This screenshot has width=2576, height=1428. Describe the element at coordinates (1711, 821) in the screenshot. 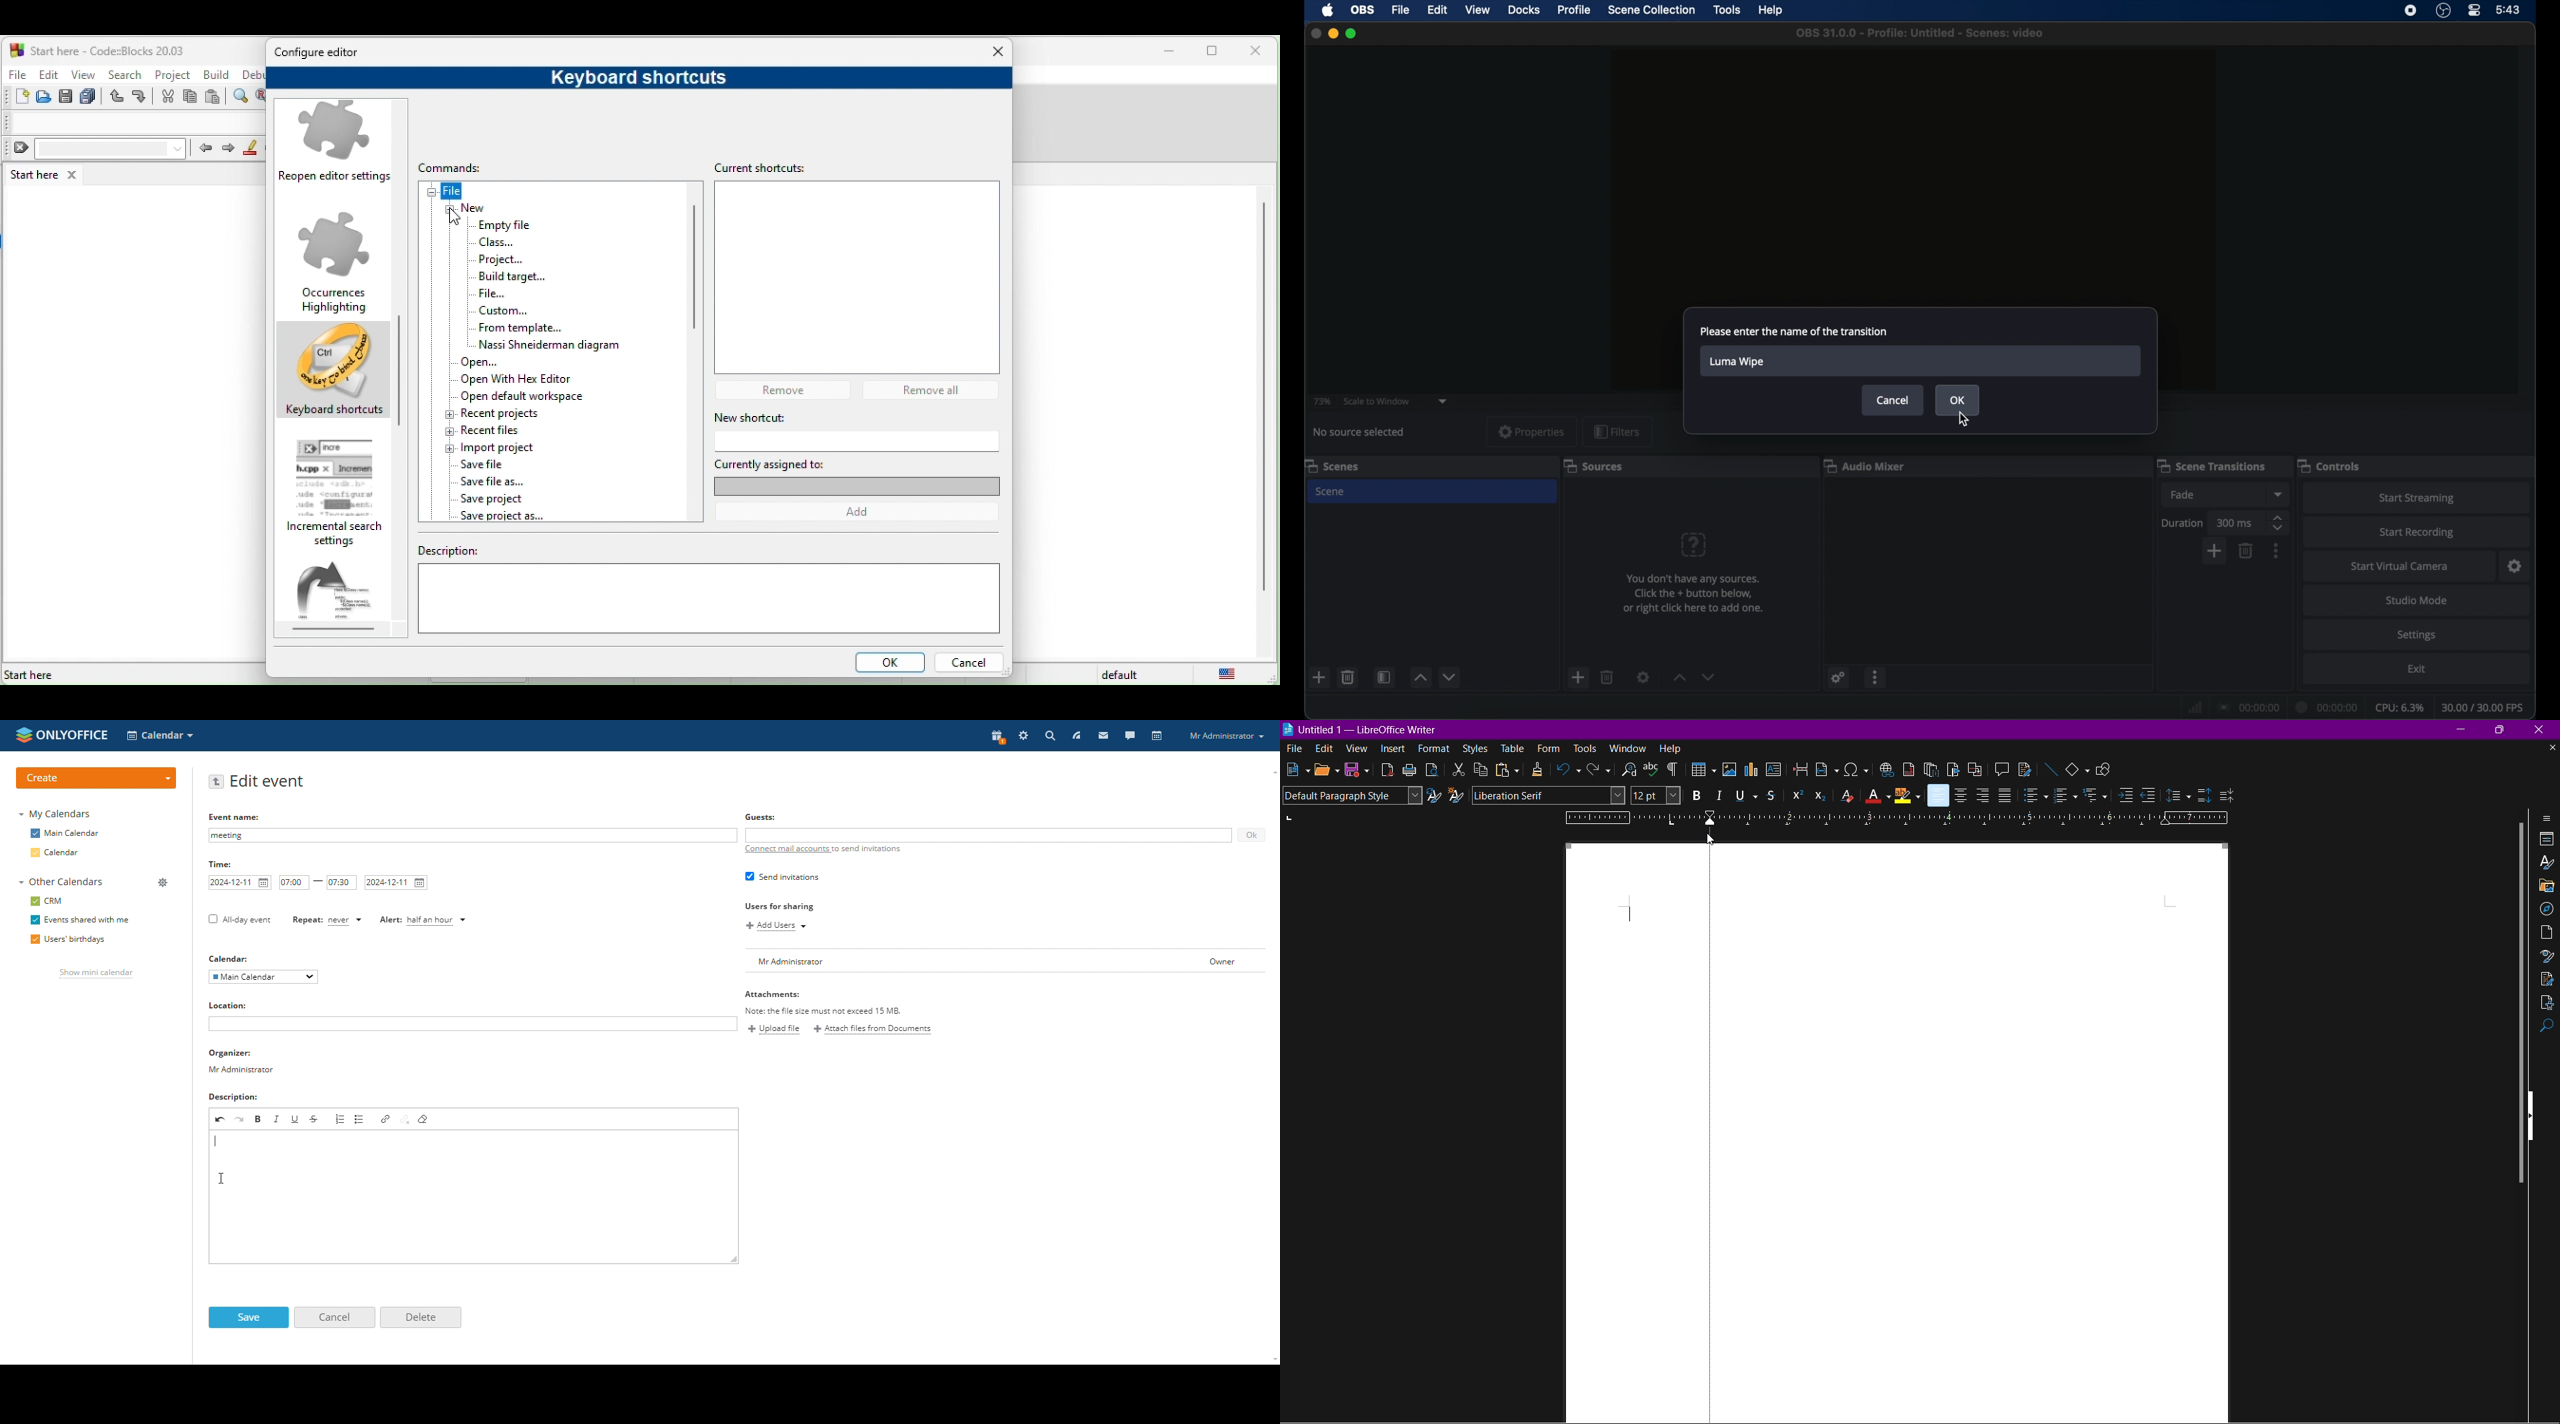

I see `Indent pointer (1 inch indent)` at that location.